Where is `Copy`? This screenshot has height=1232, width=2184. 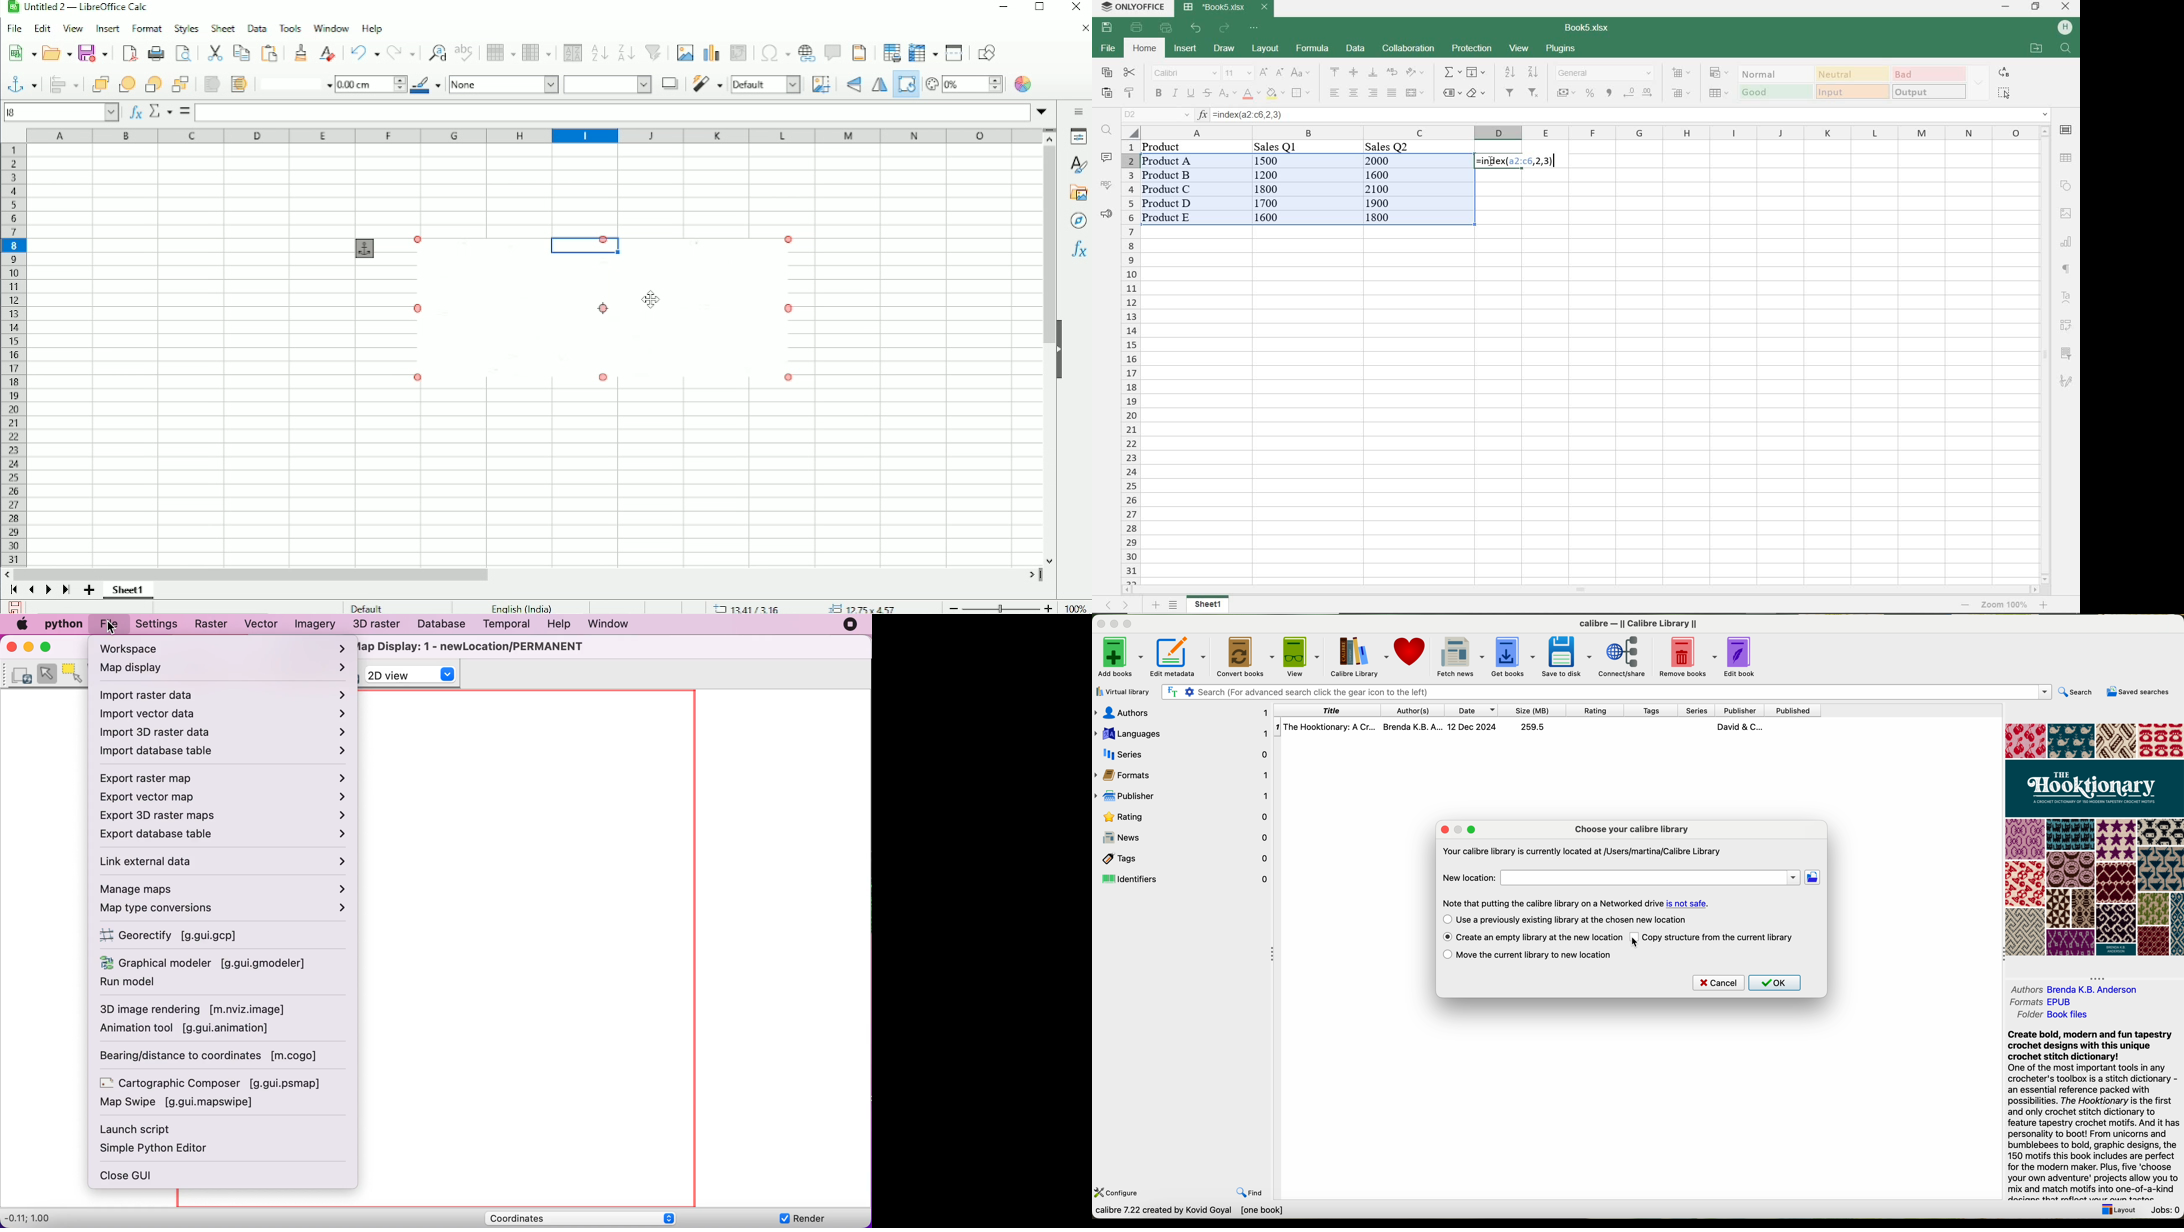 Copy is located at coordinates (241, 52).